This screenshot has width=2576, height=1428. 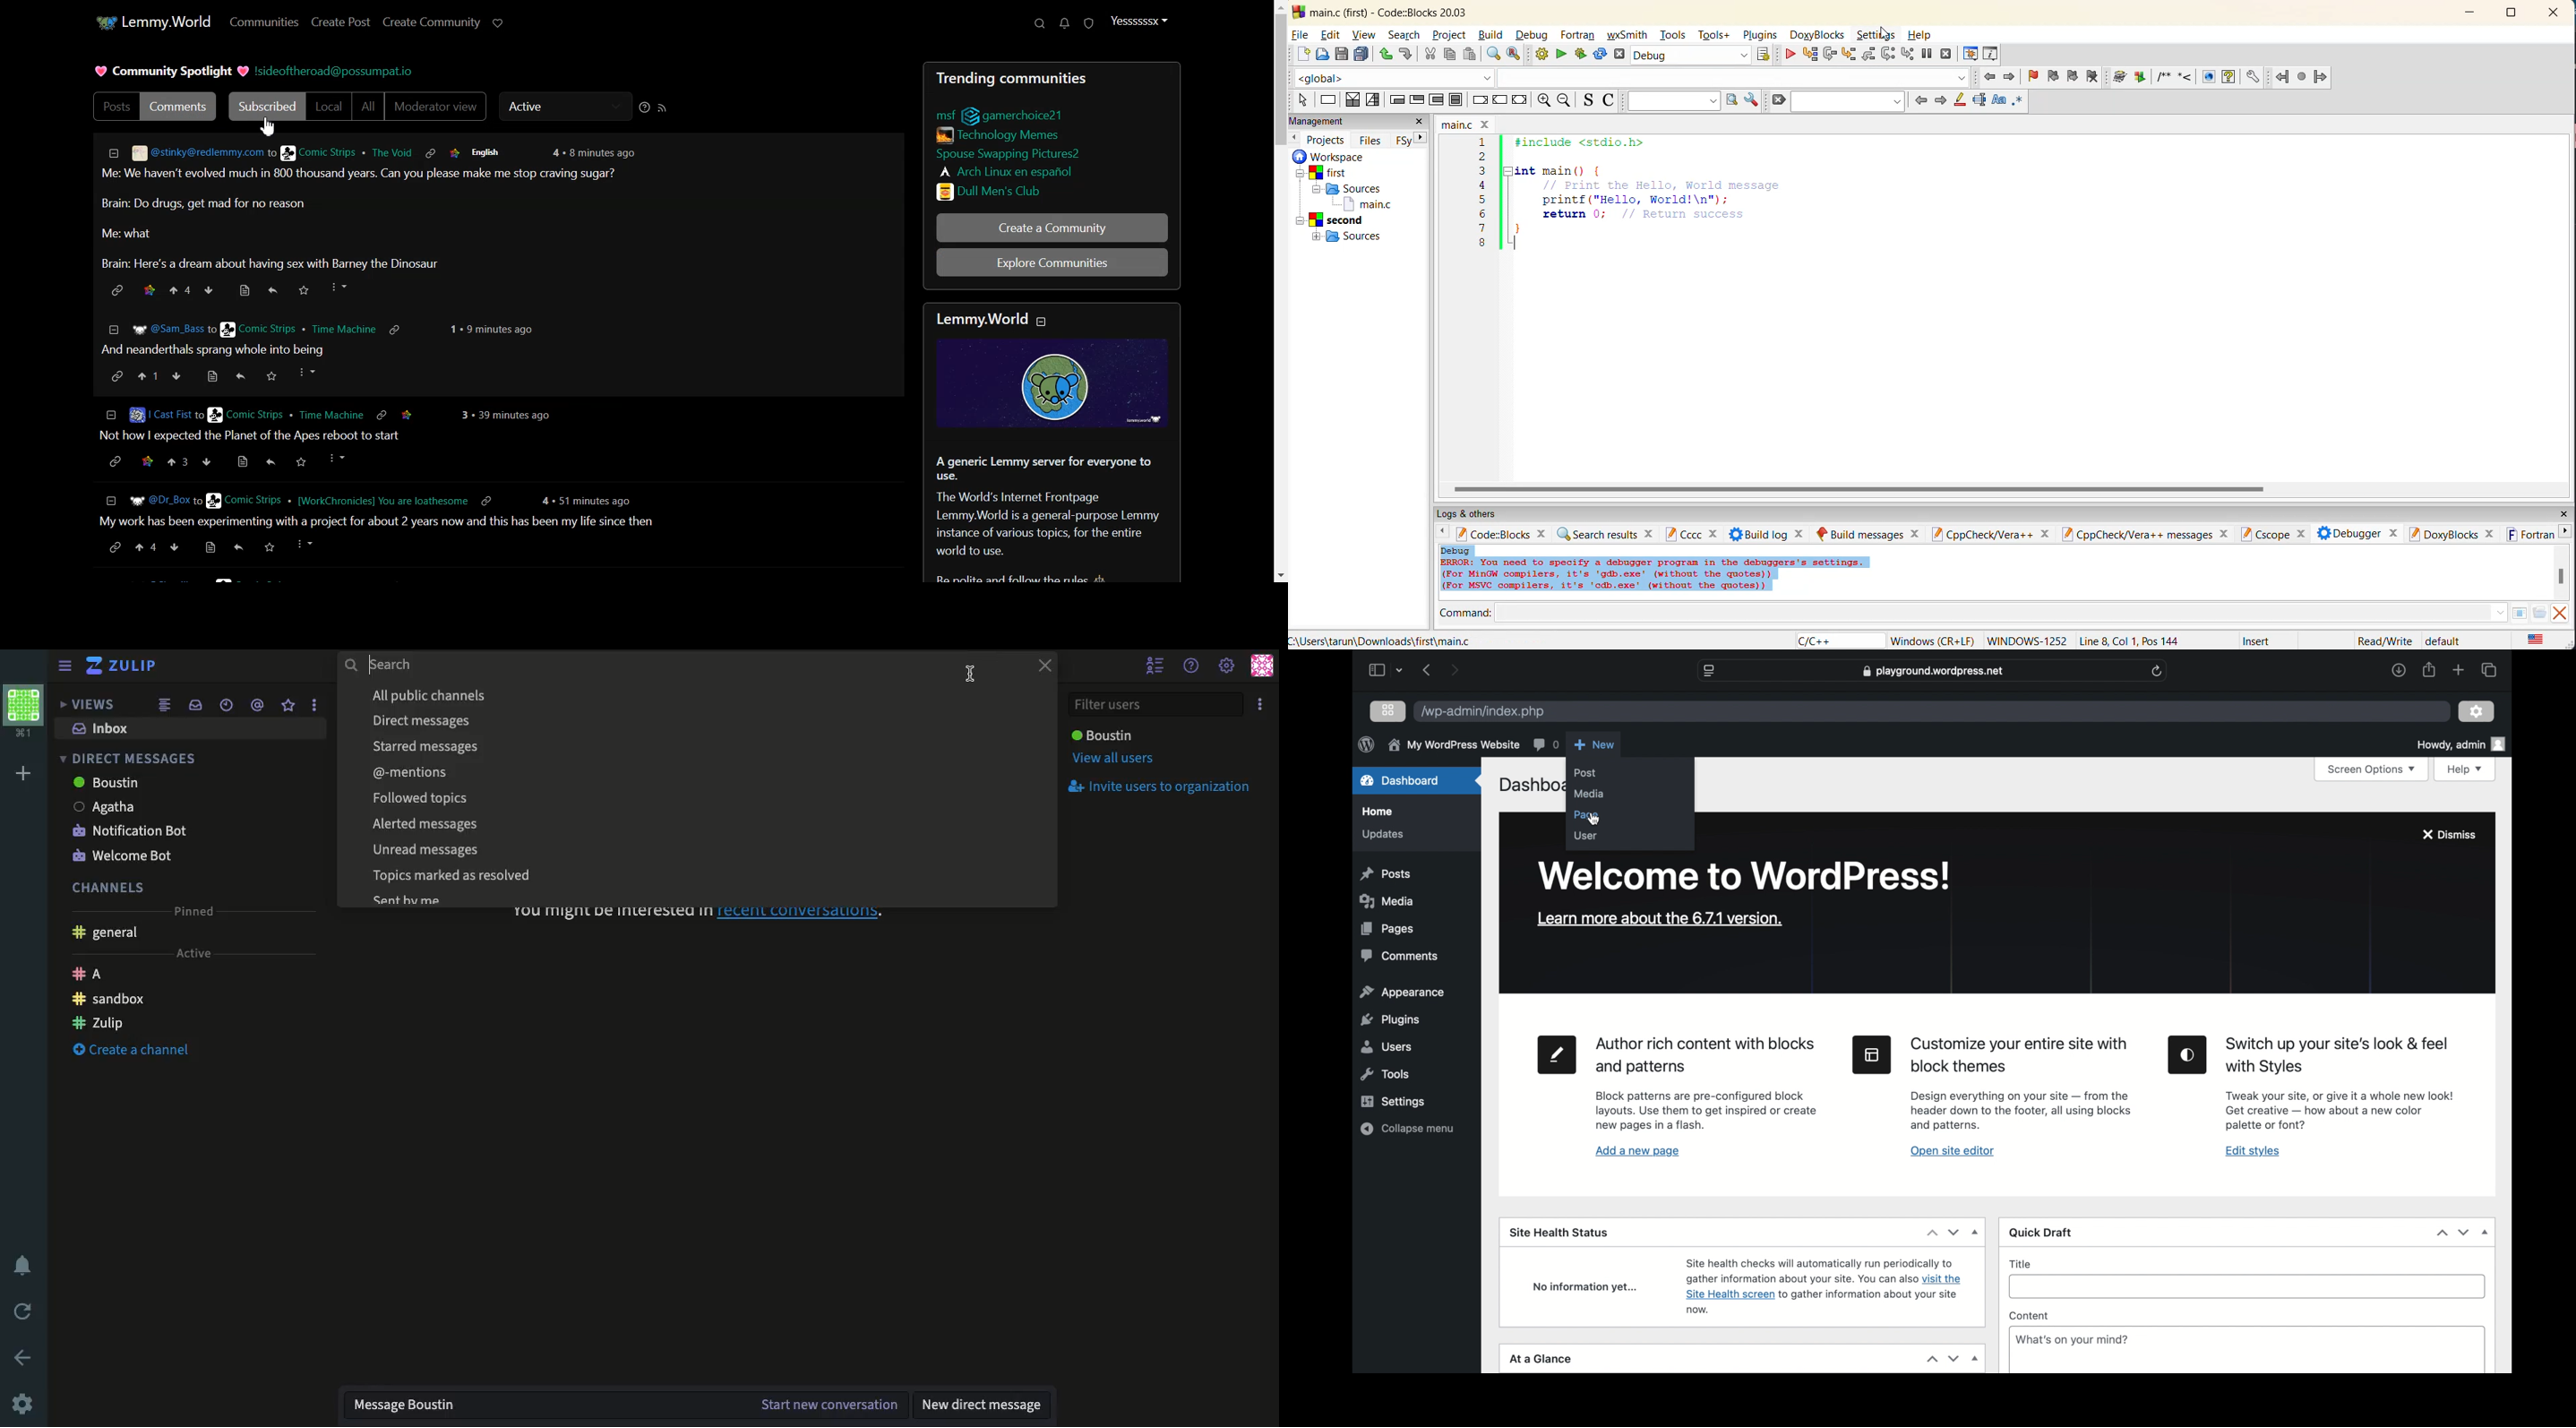 I want to click on Support Lemmy, so click(x=498, y=22).